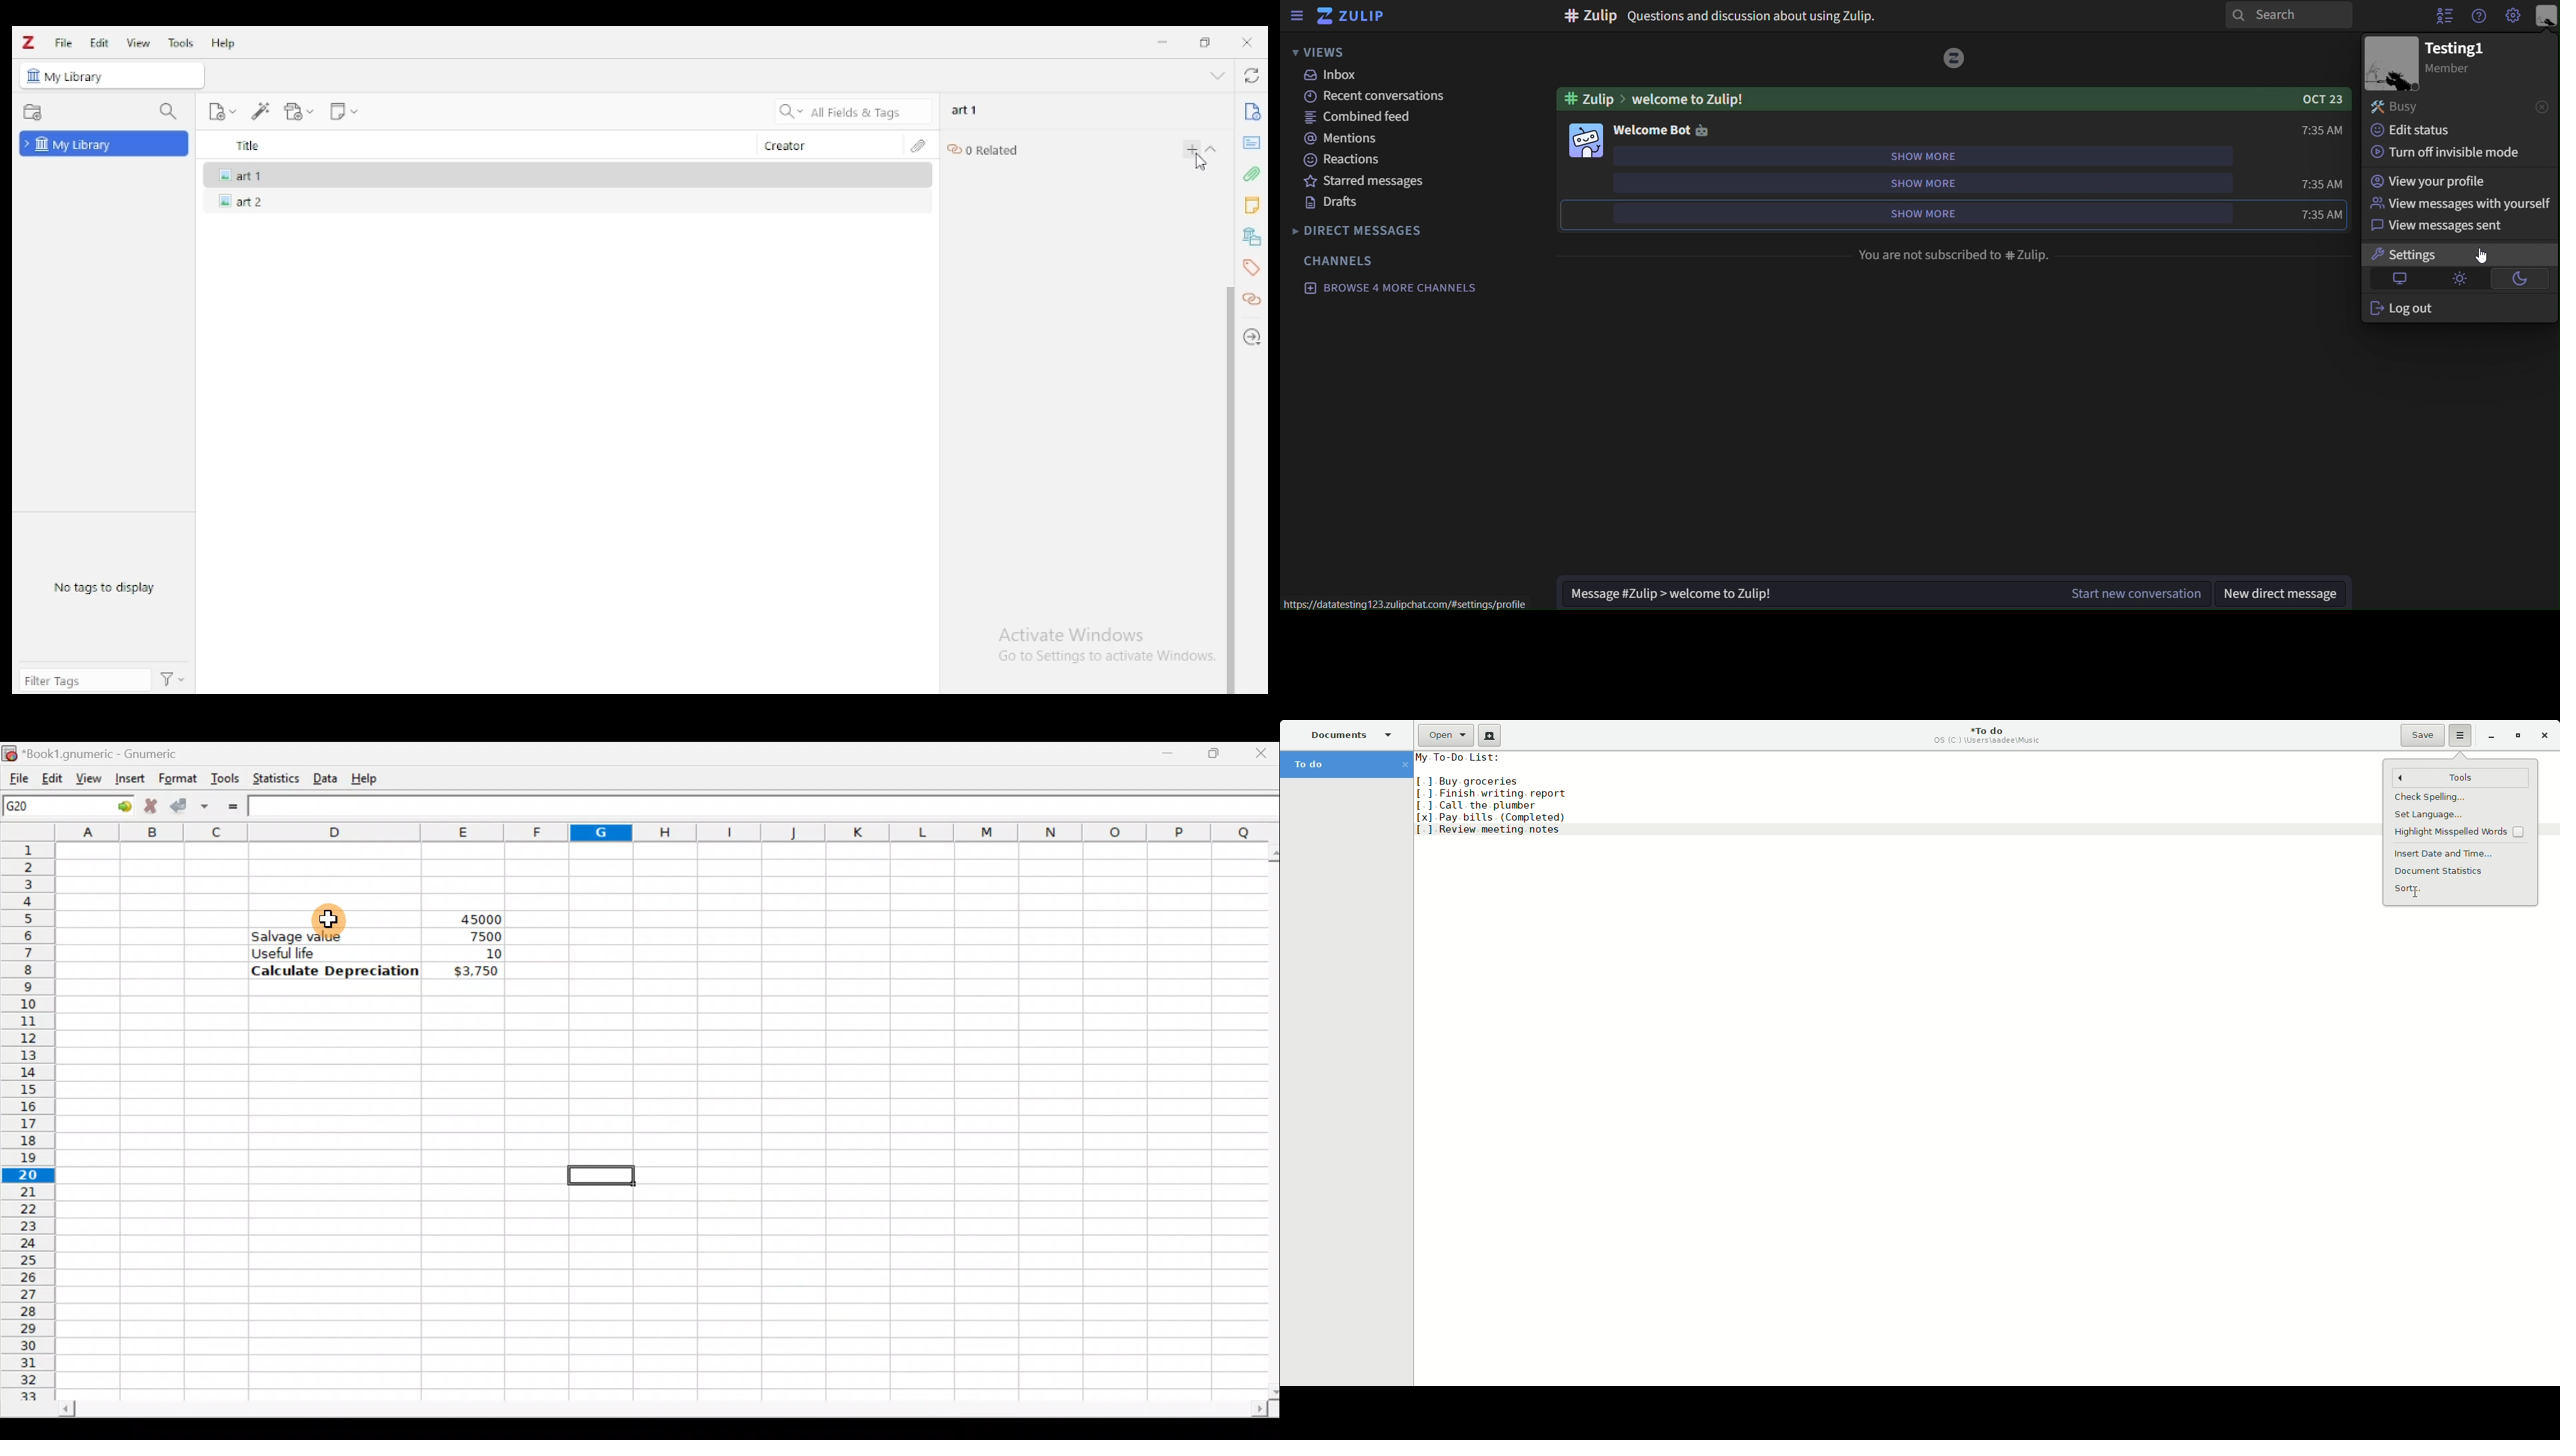 Image resolution: width=2576 pixels, height=1456 pixels. Describe the element at coordinates (2444, 797) in the screenshot. I see `Check Spellings` at that location.